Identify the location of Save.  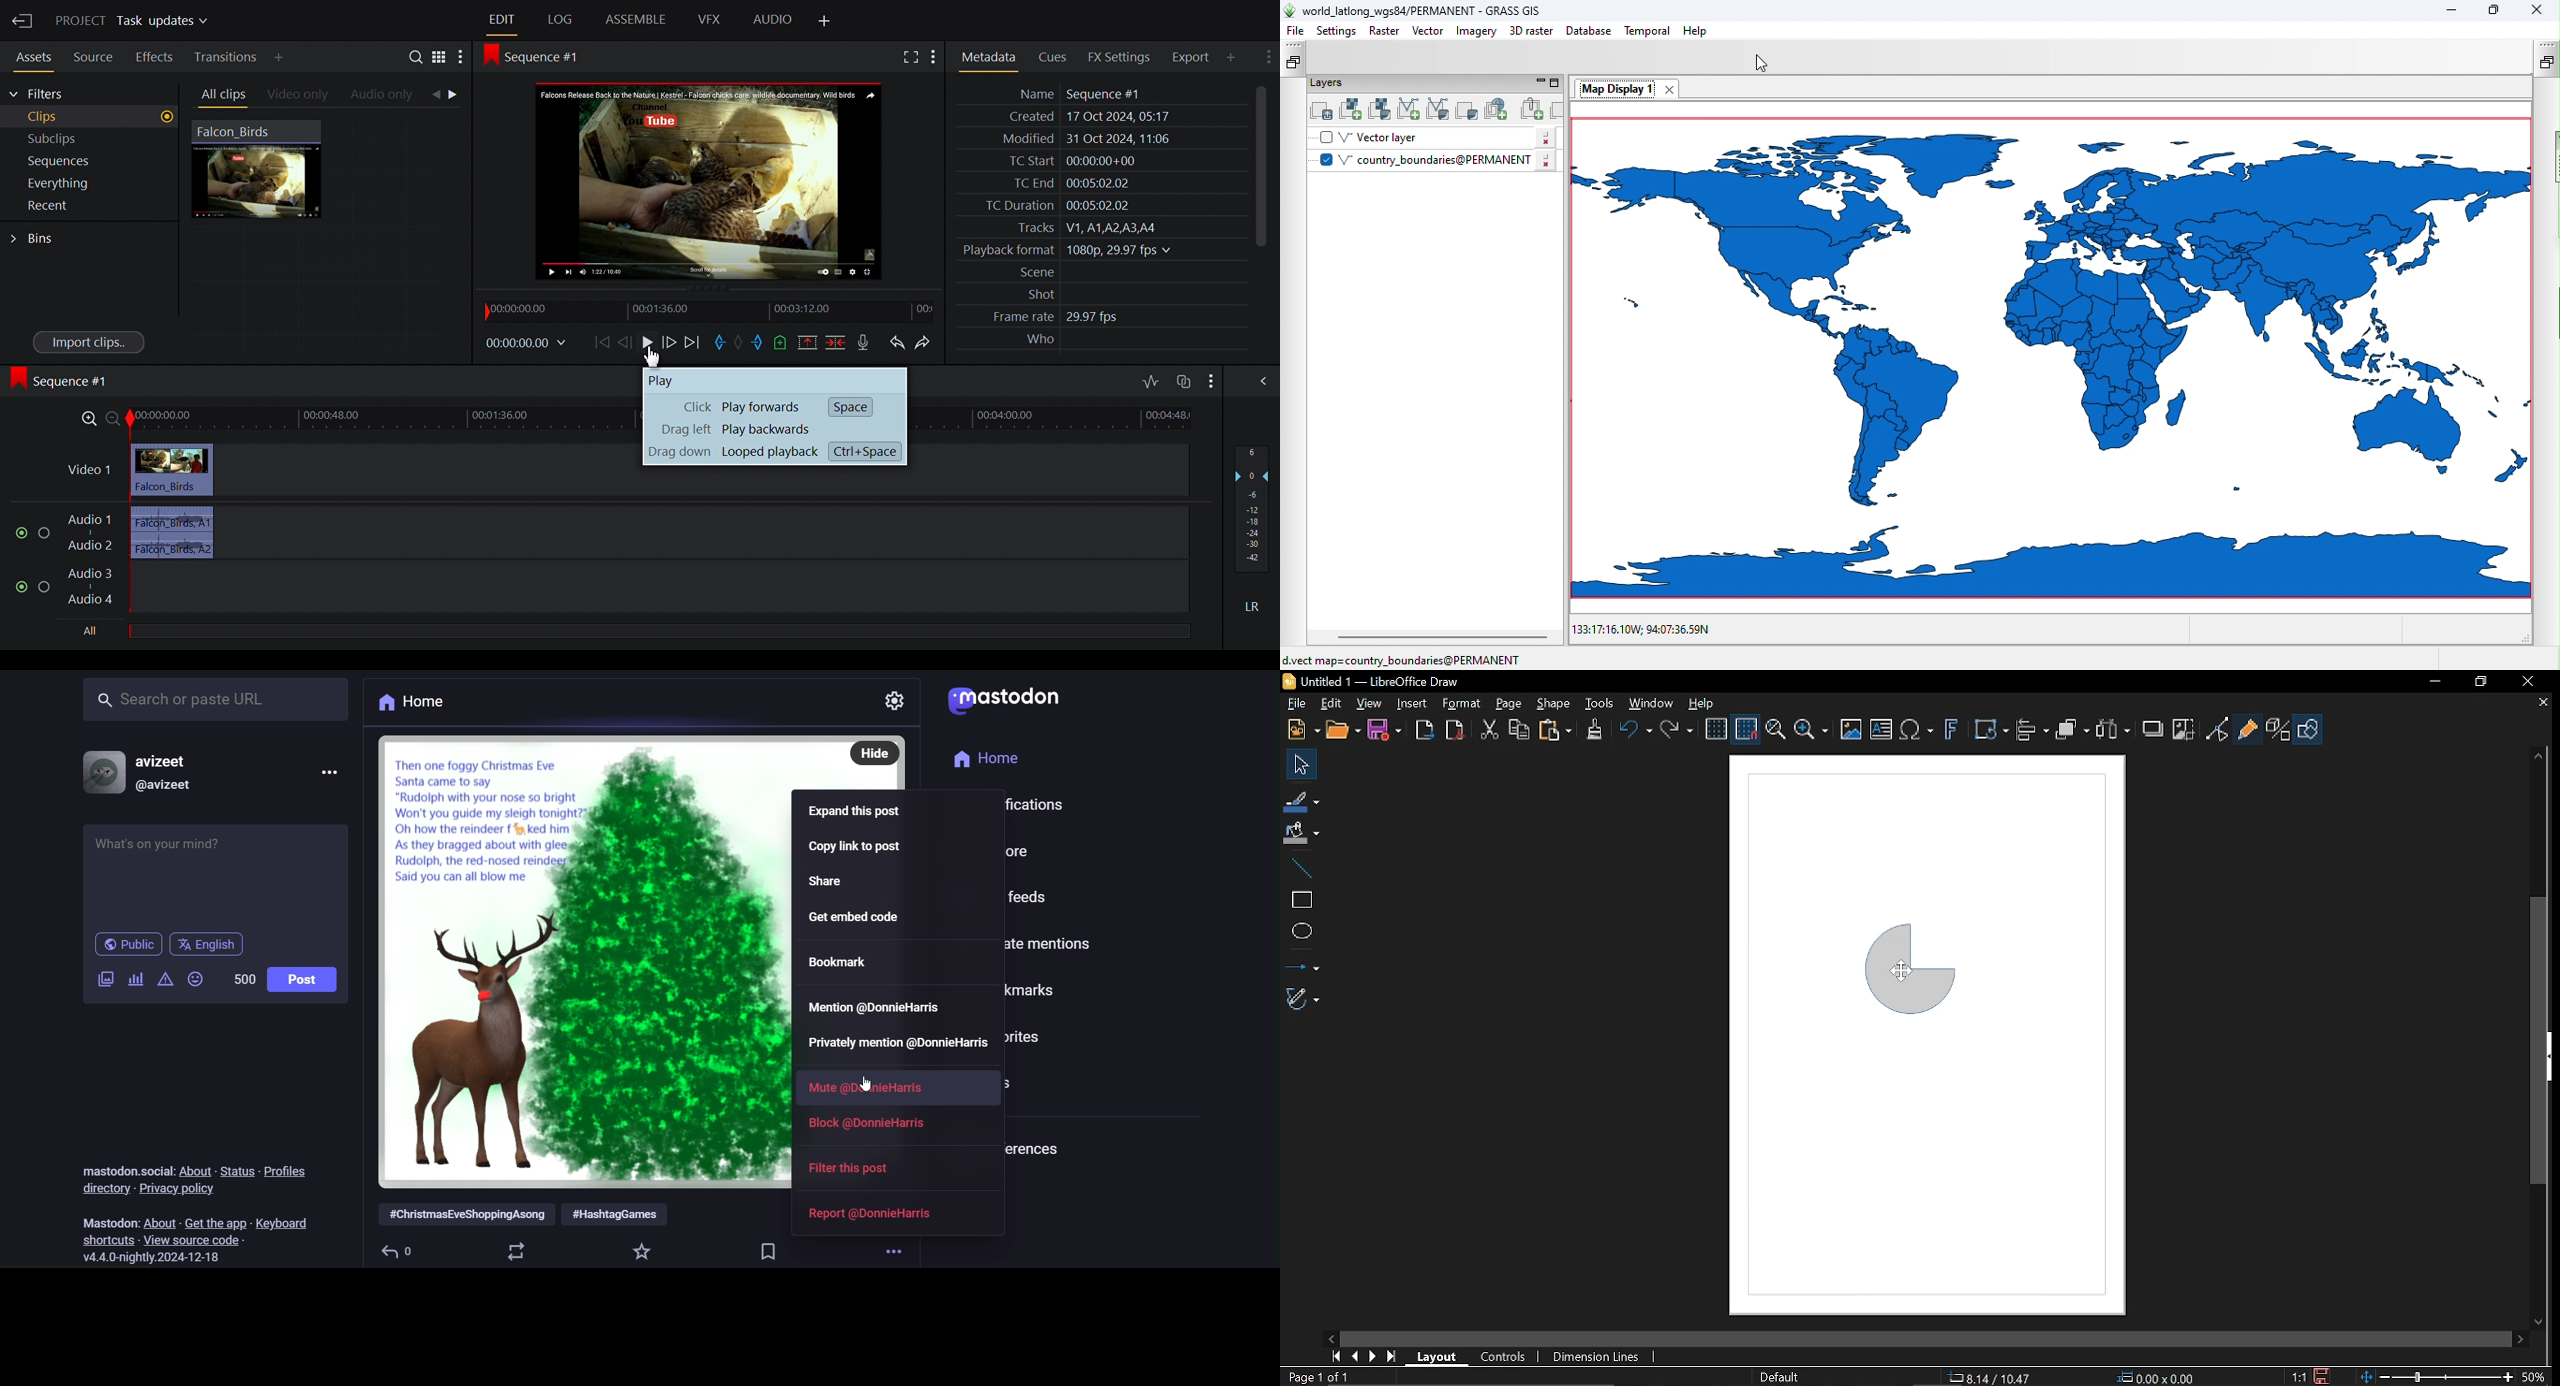
(1388, 730).